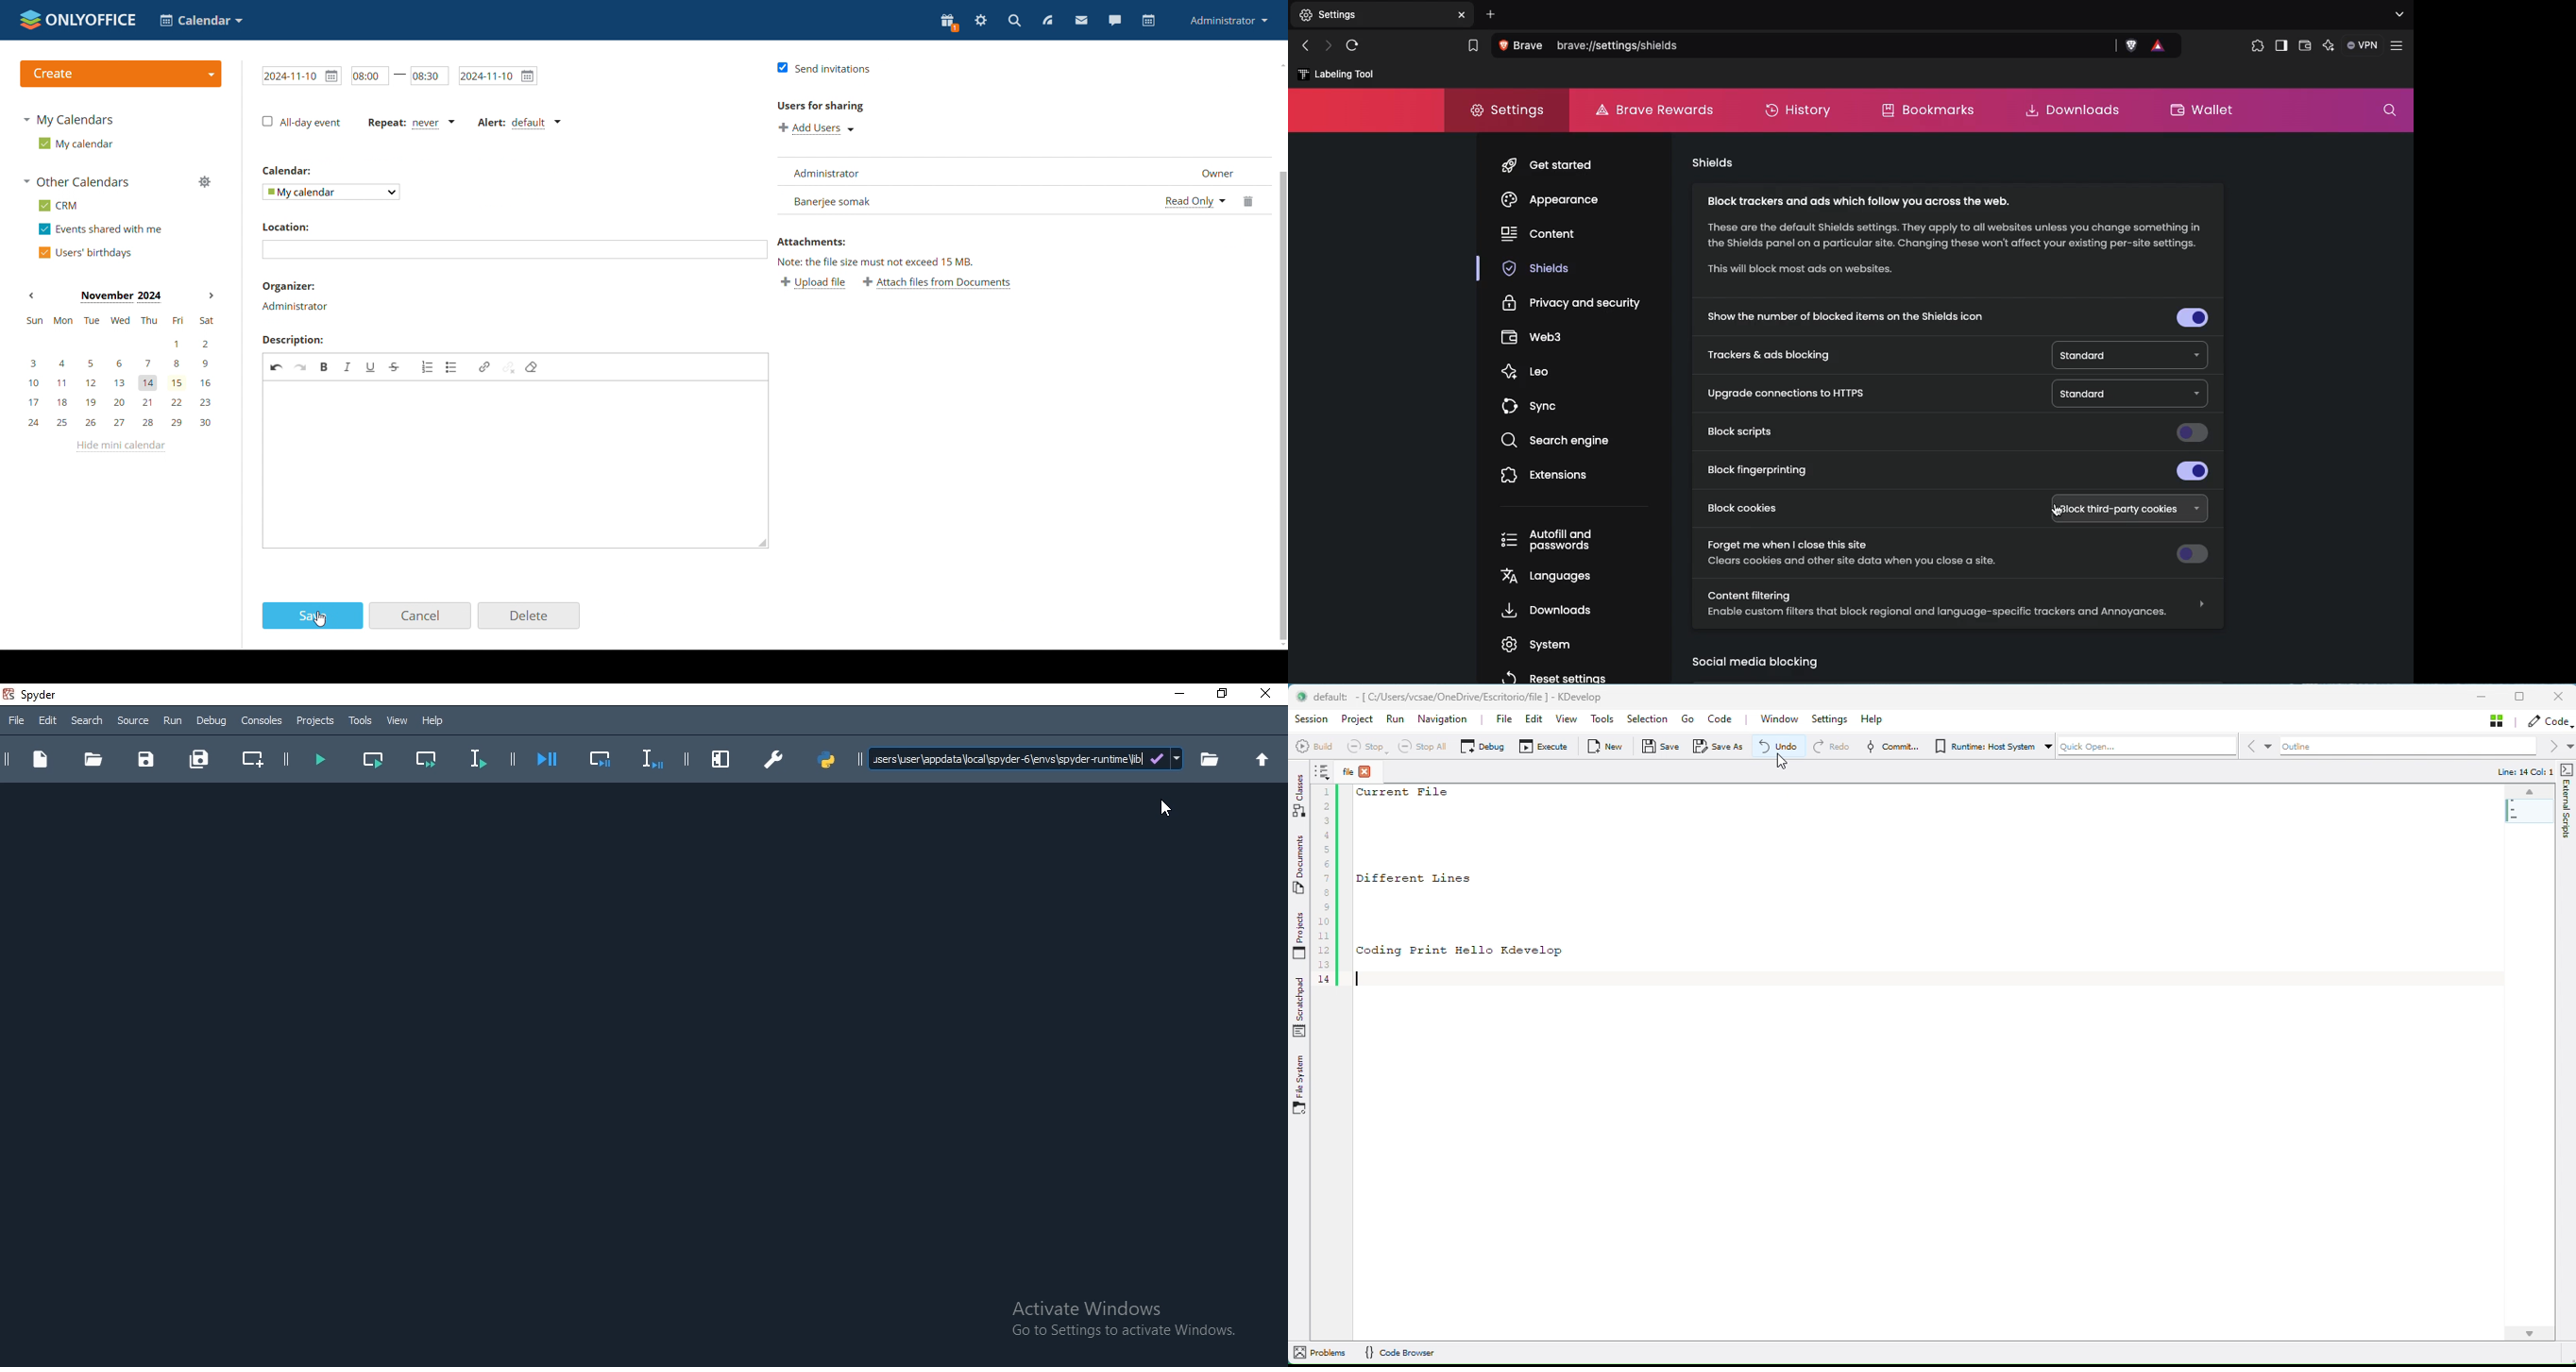 This screenshot has width=2576, height=1372. I want to click on help, so click(434, 721).